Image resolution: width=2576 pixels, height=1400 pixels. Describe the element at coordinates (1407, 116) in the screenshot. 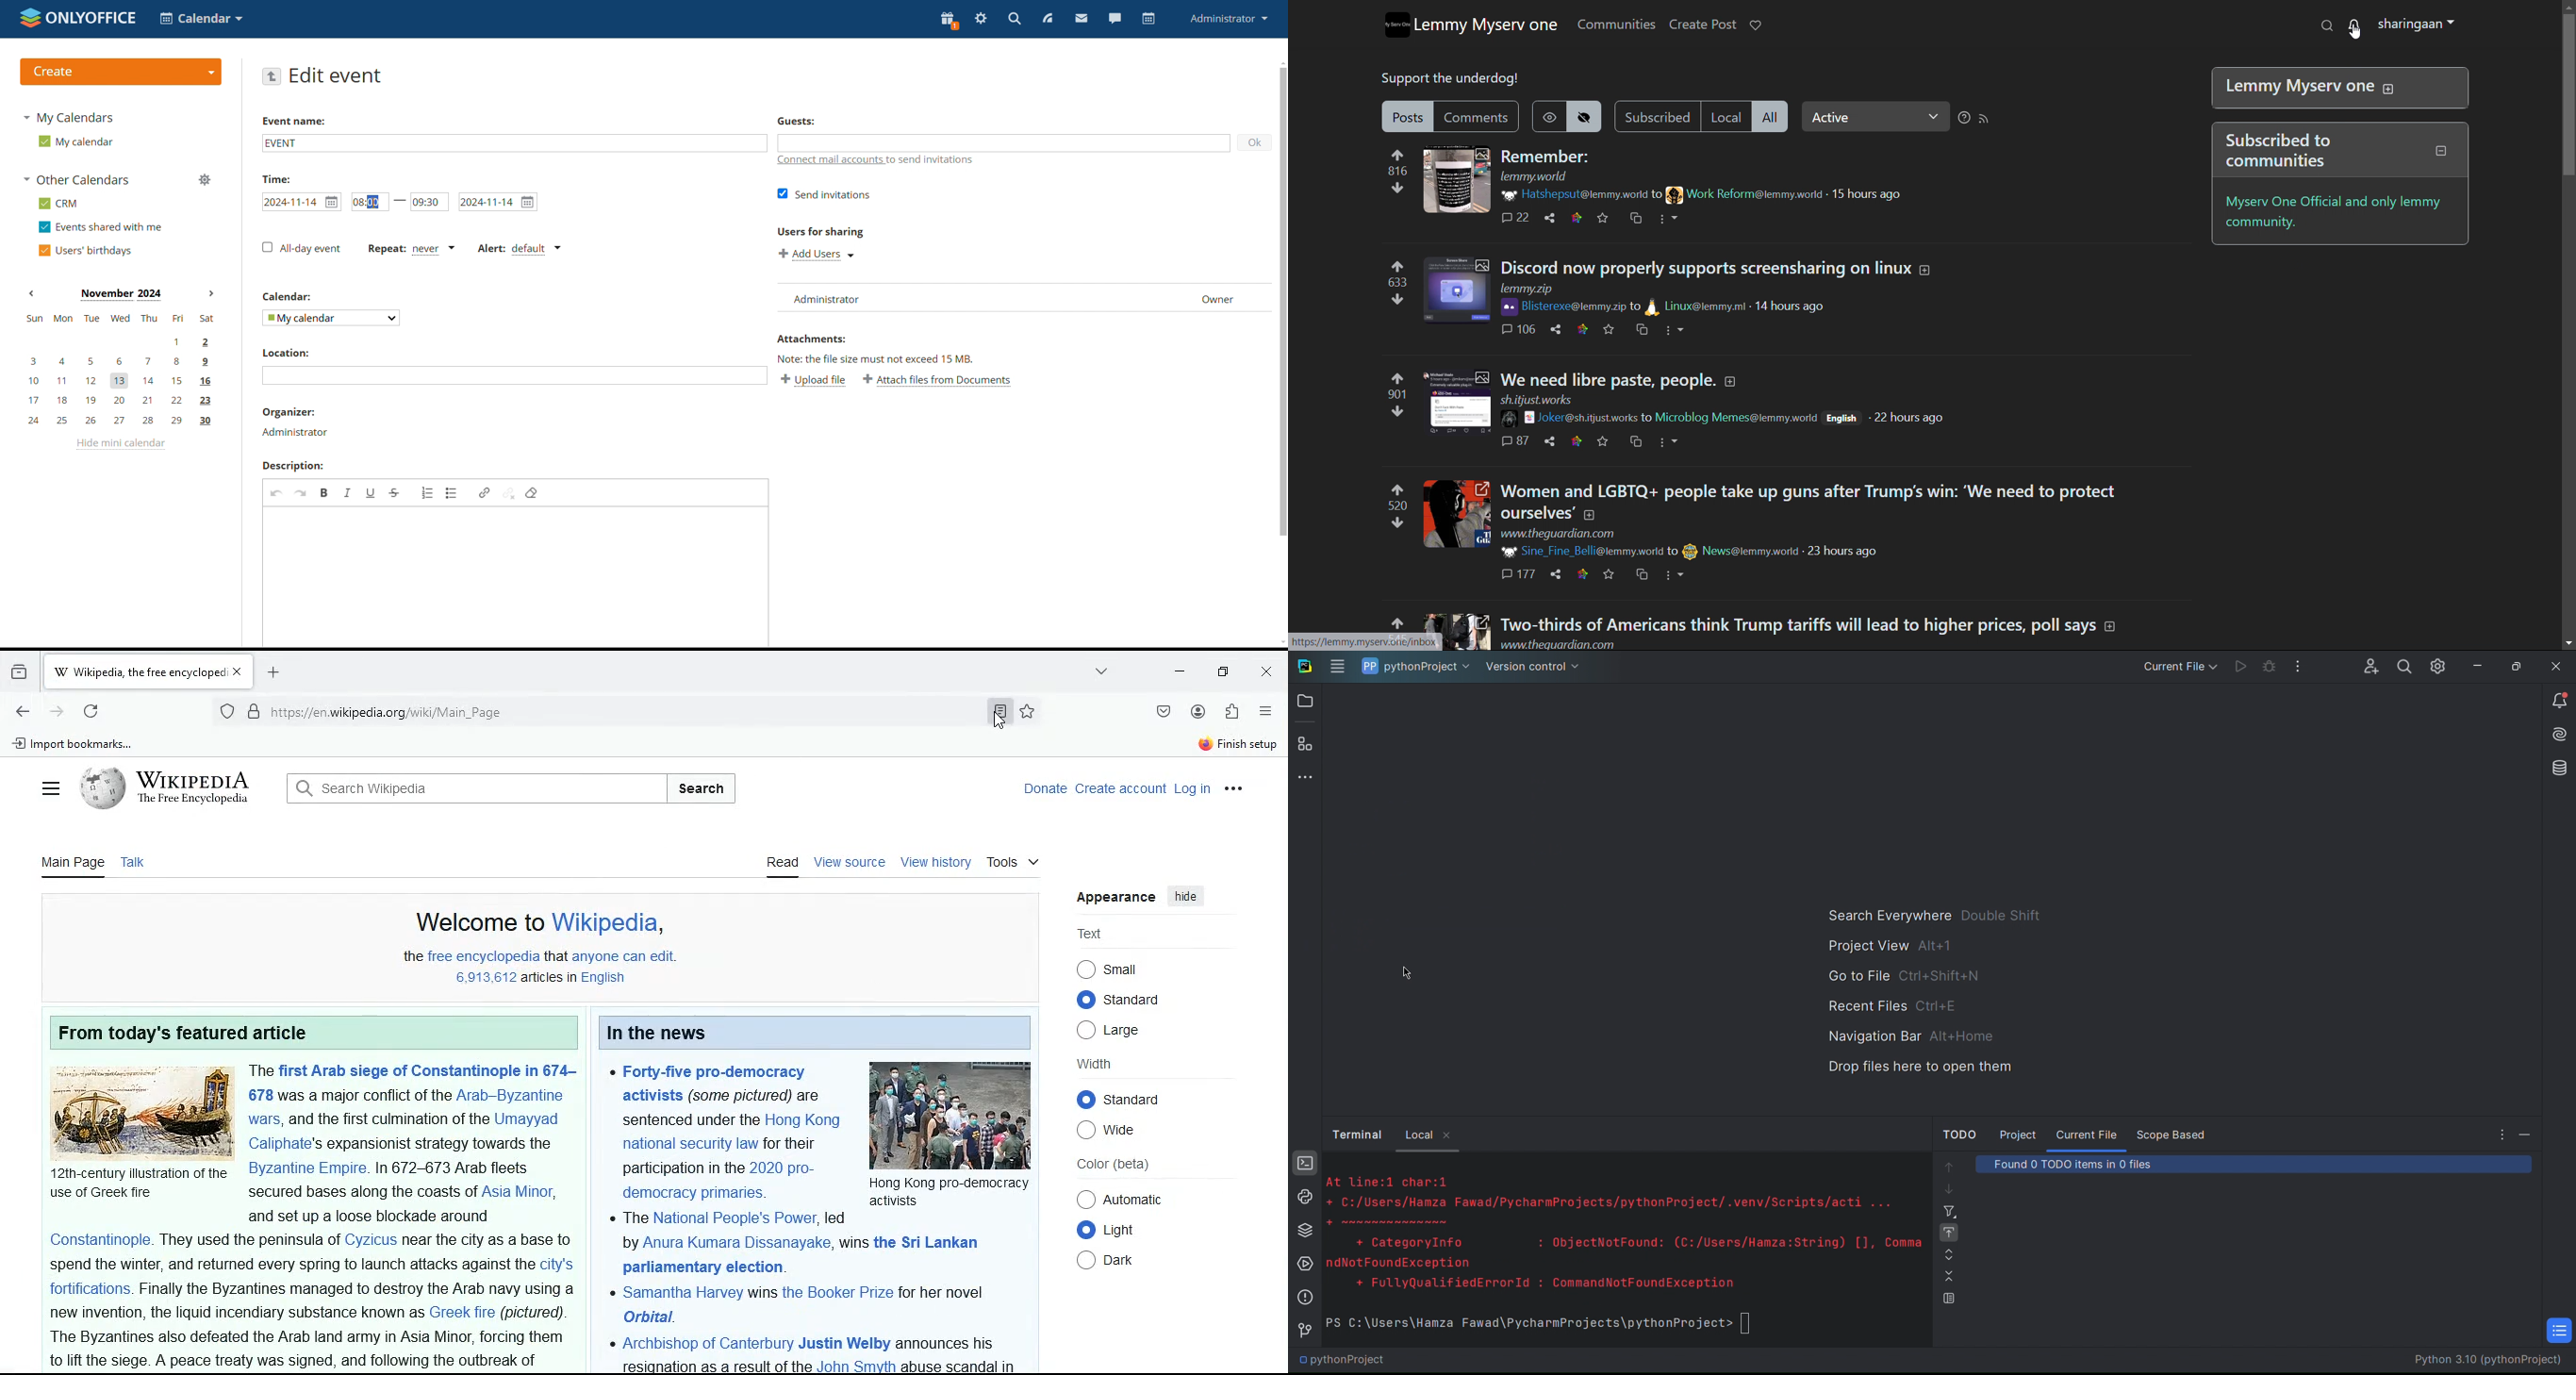

I see `posts` at that location.